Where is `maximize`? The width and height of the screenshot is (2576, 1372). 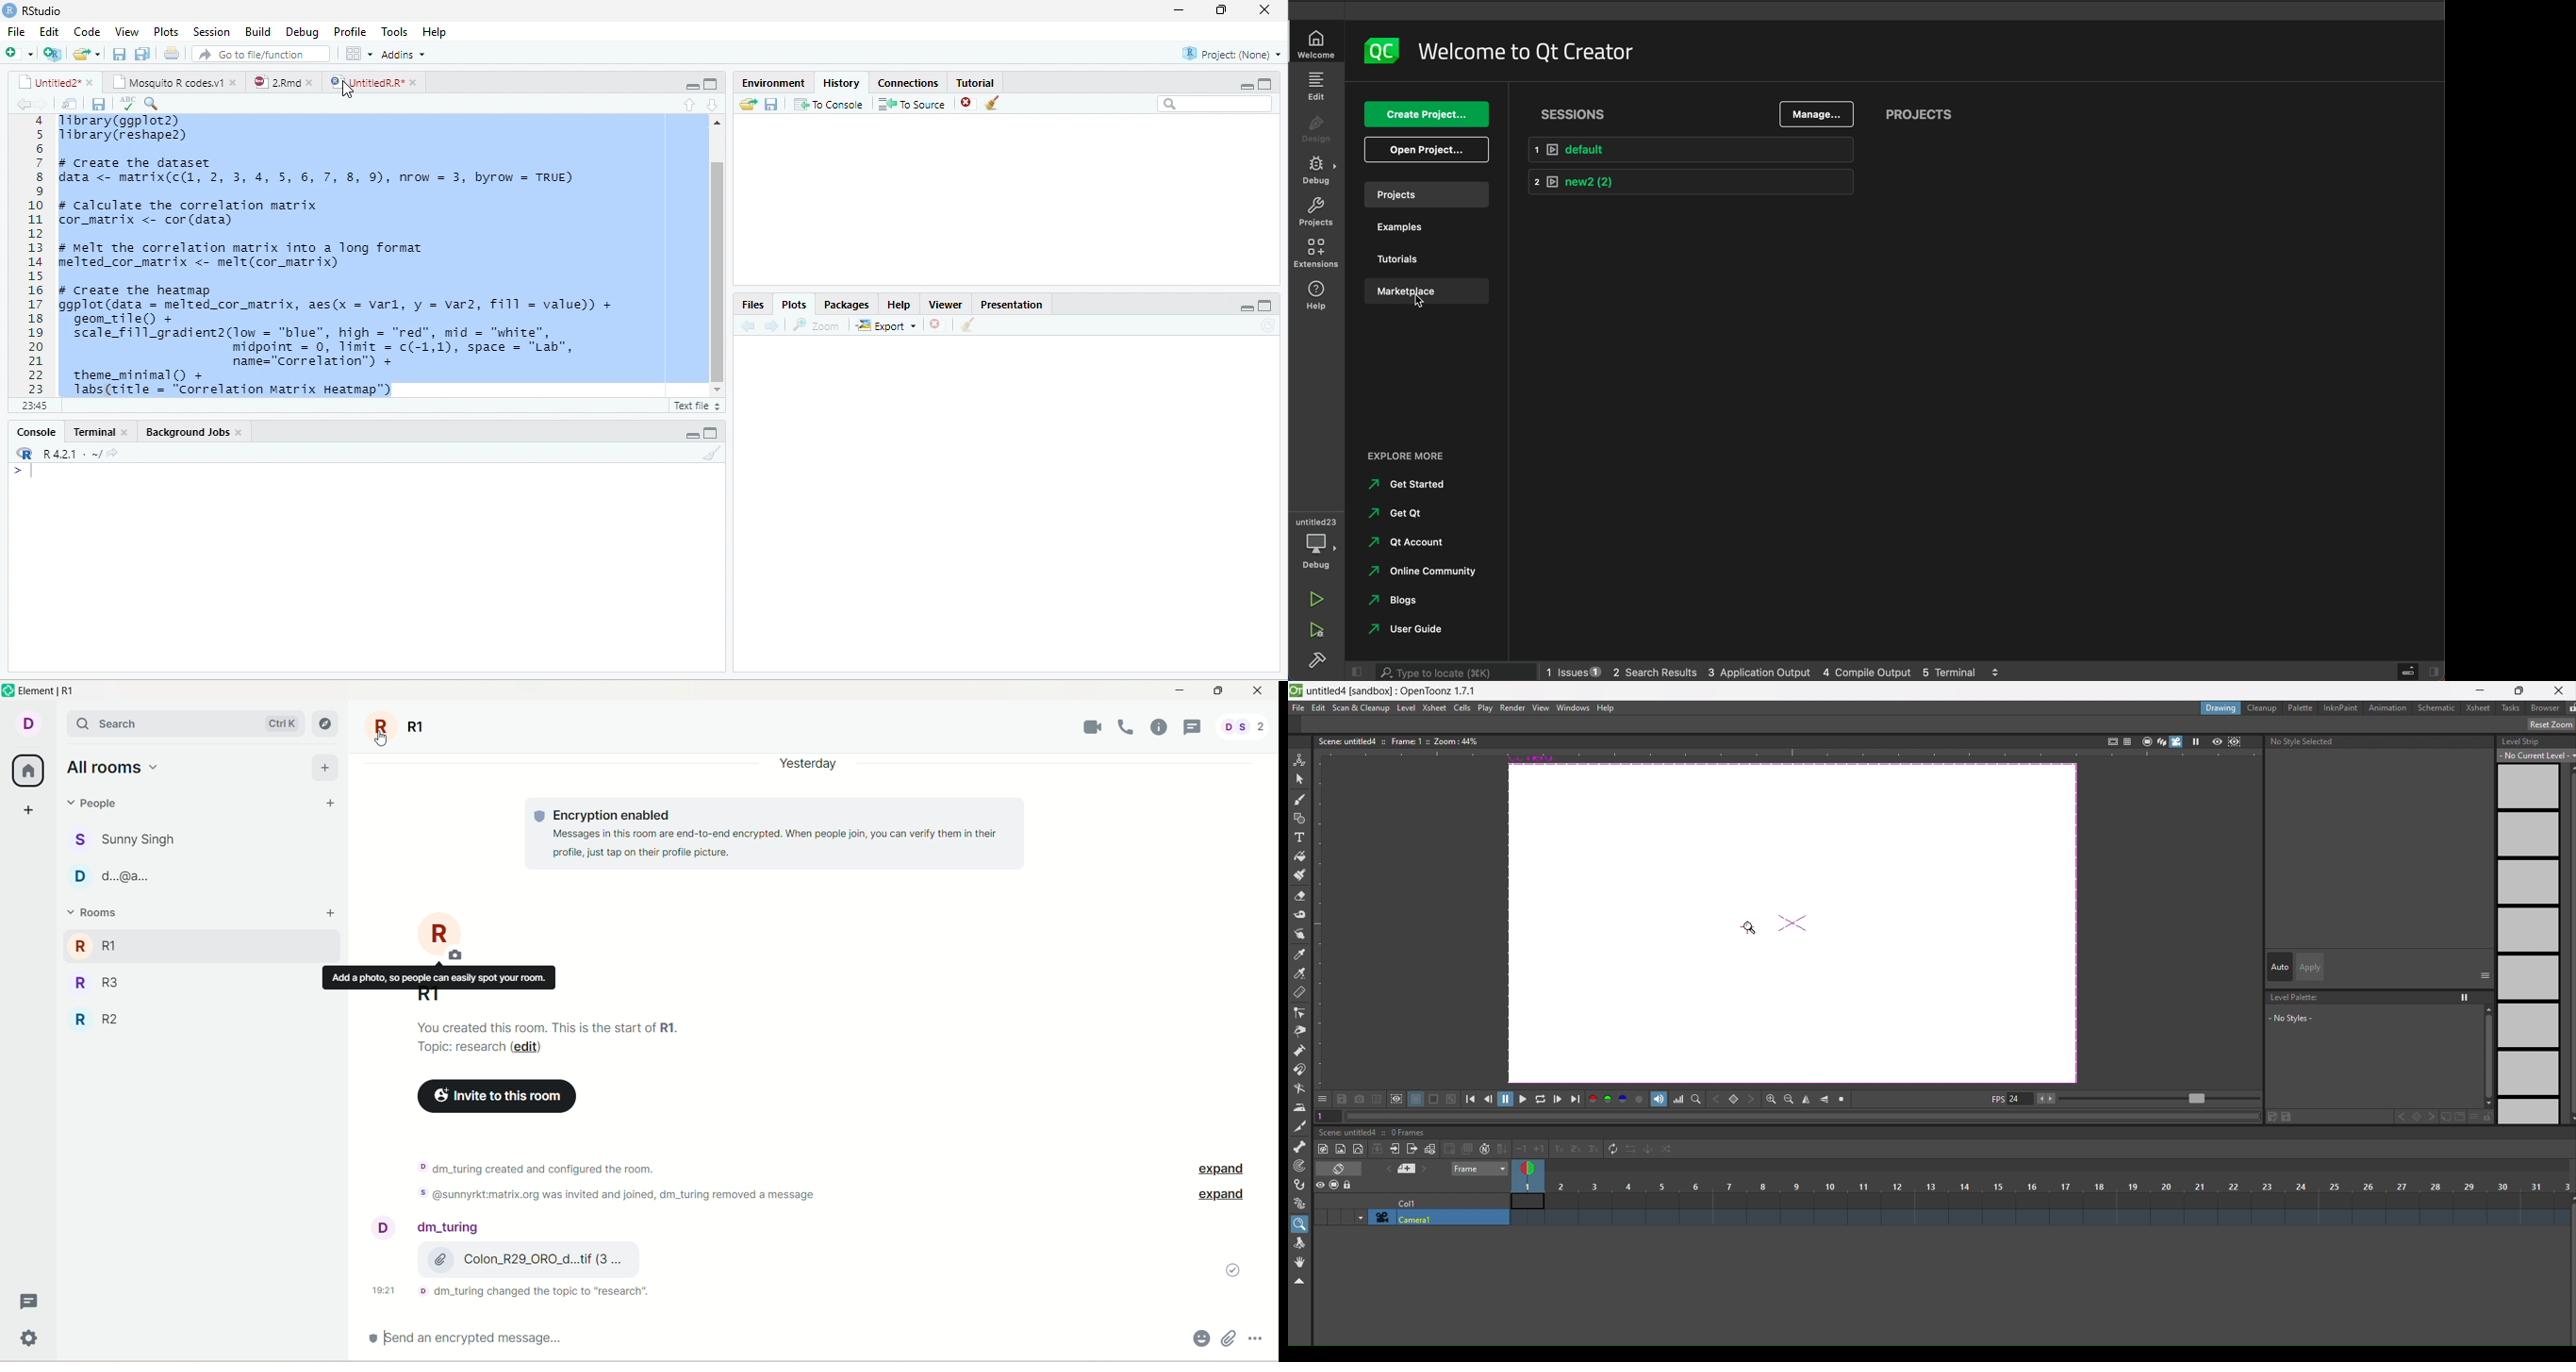
maximize is located at coordinates (1225, 10).